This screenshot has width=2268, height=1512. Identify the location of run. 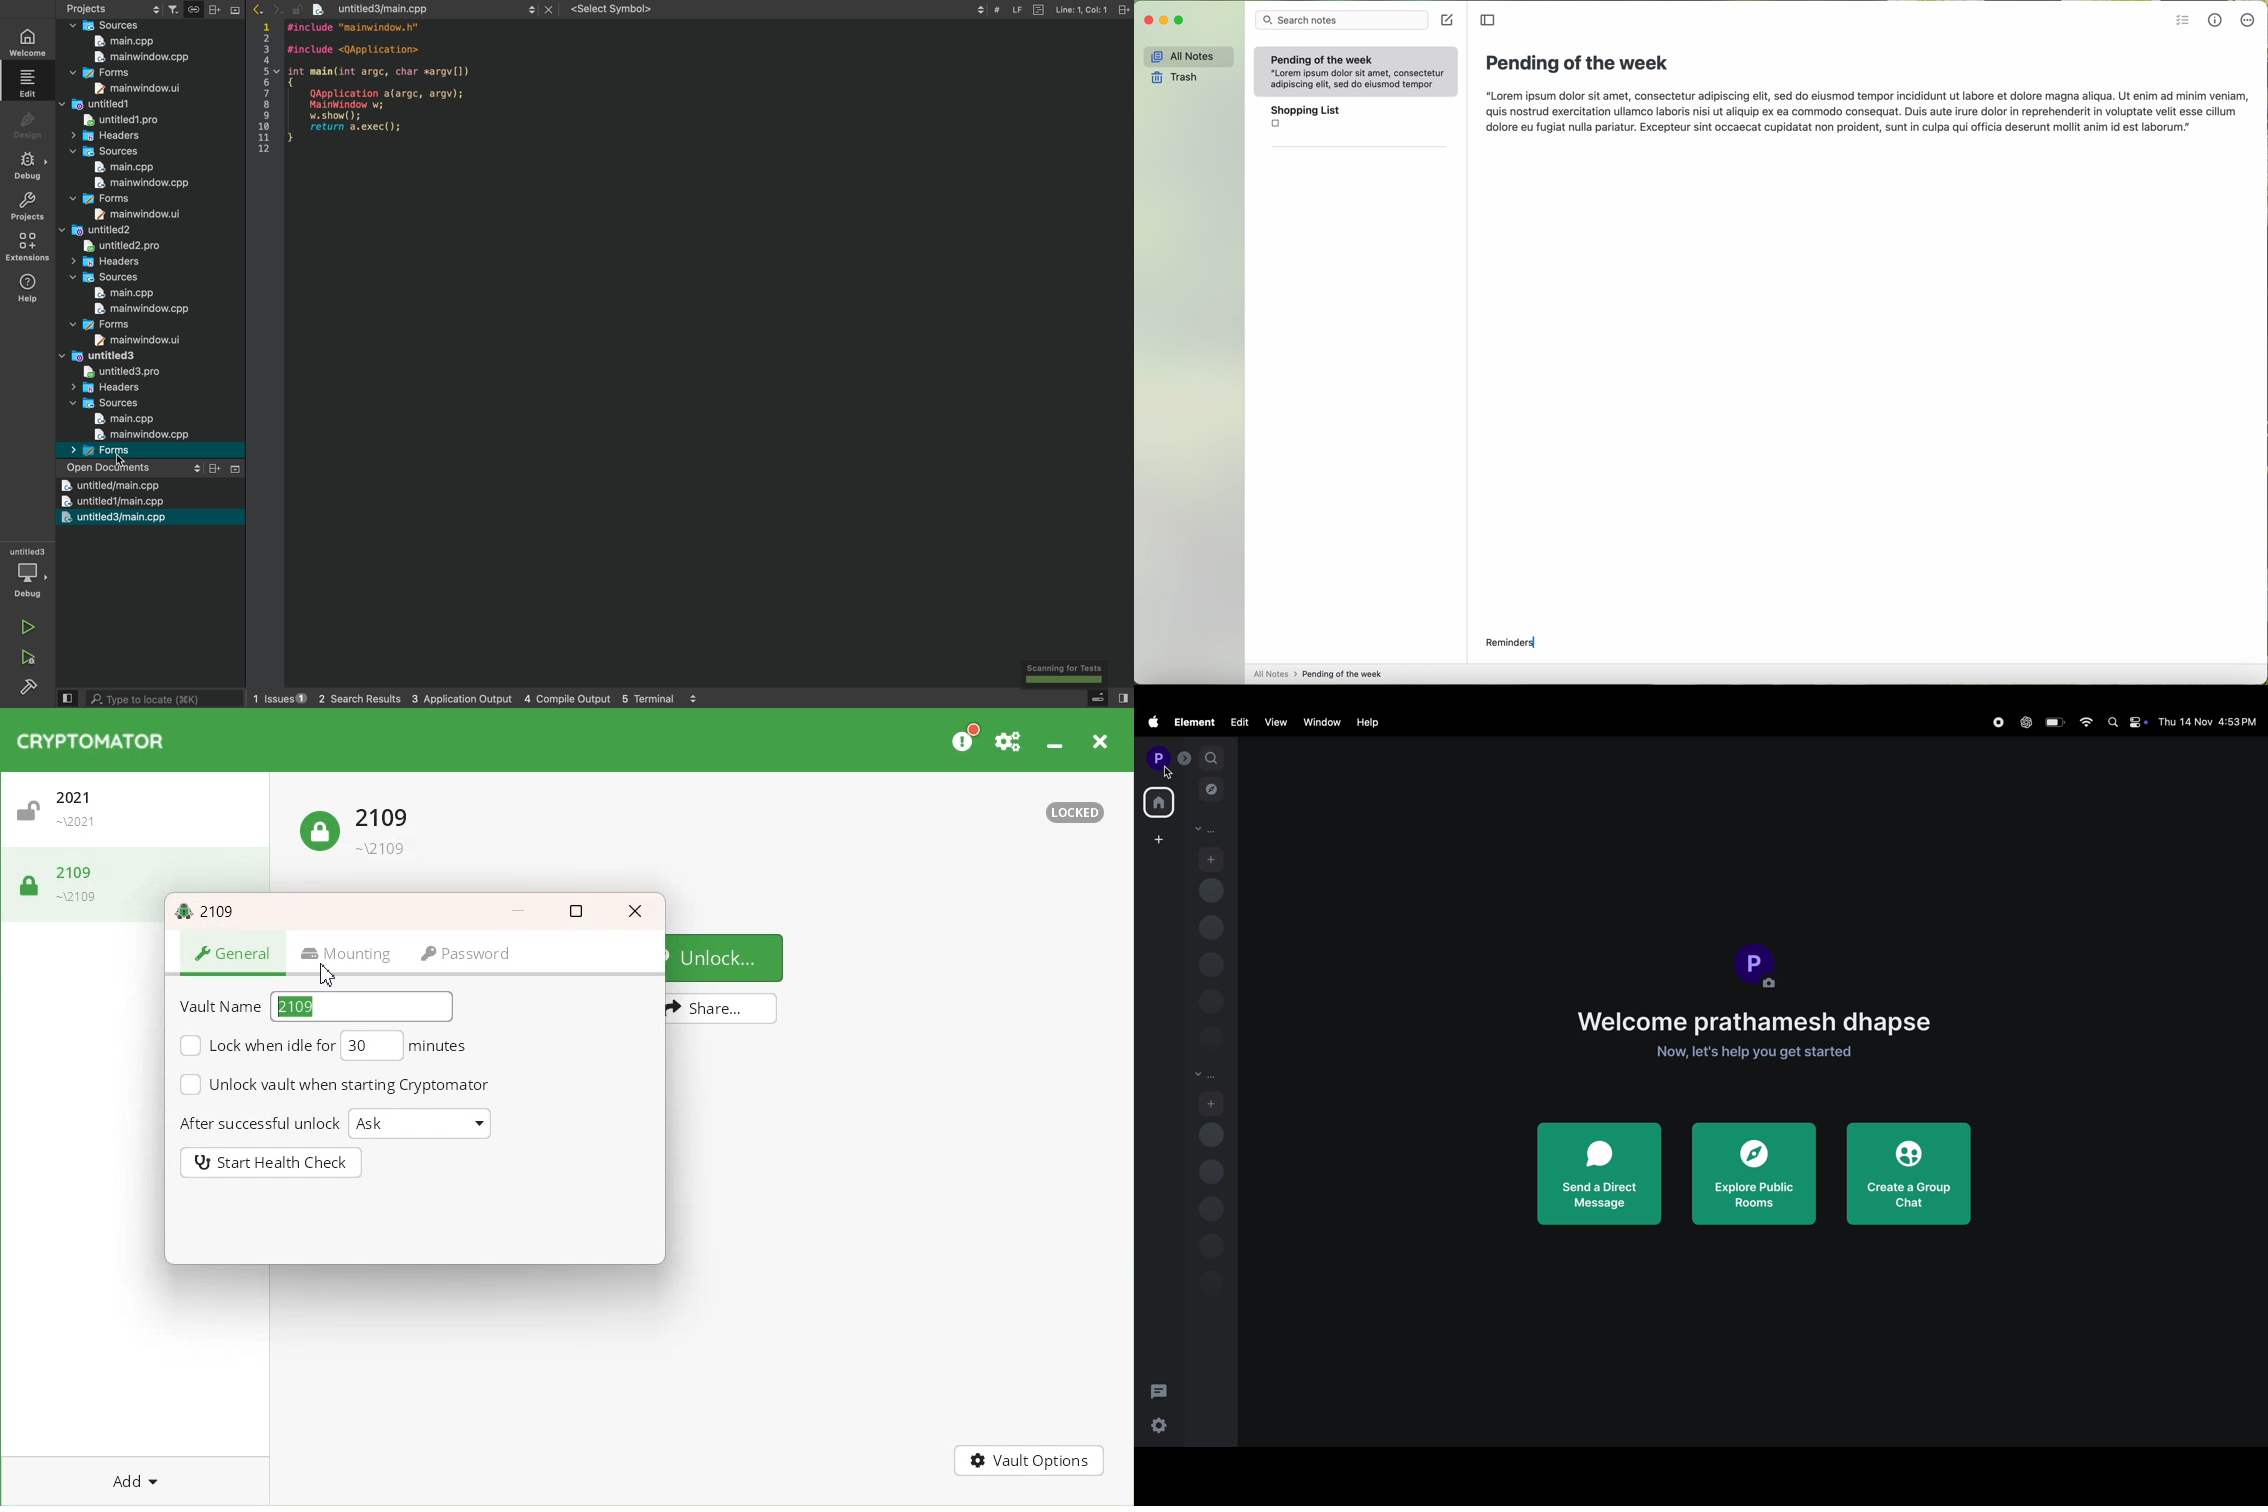
(28, 624).